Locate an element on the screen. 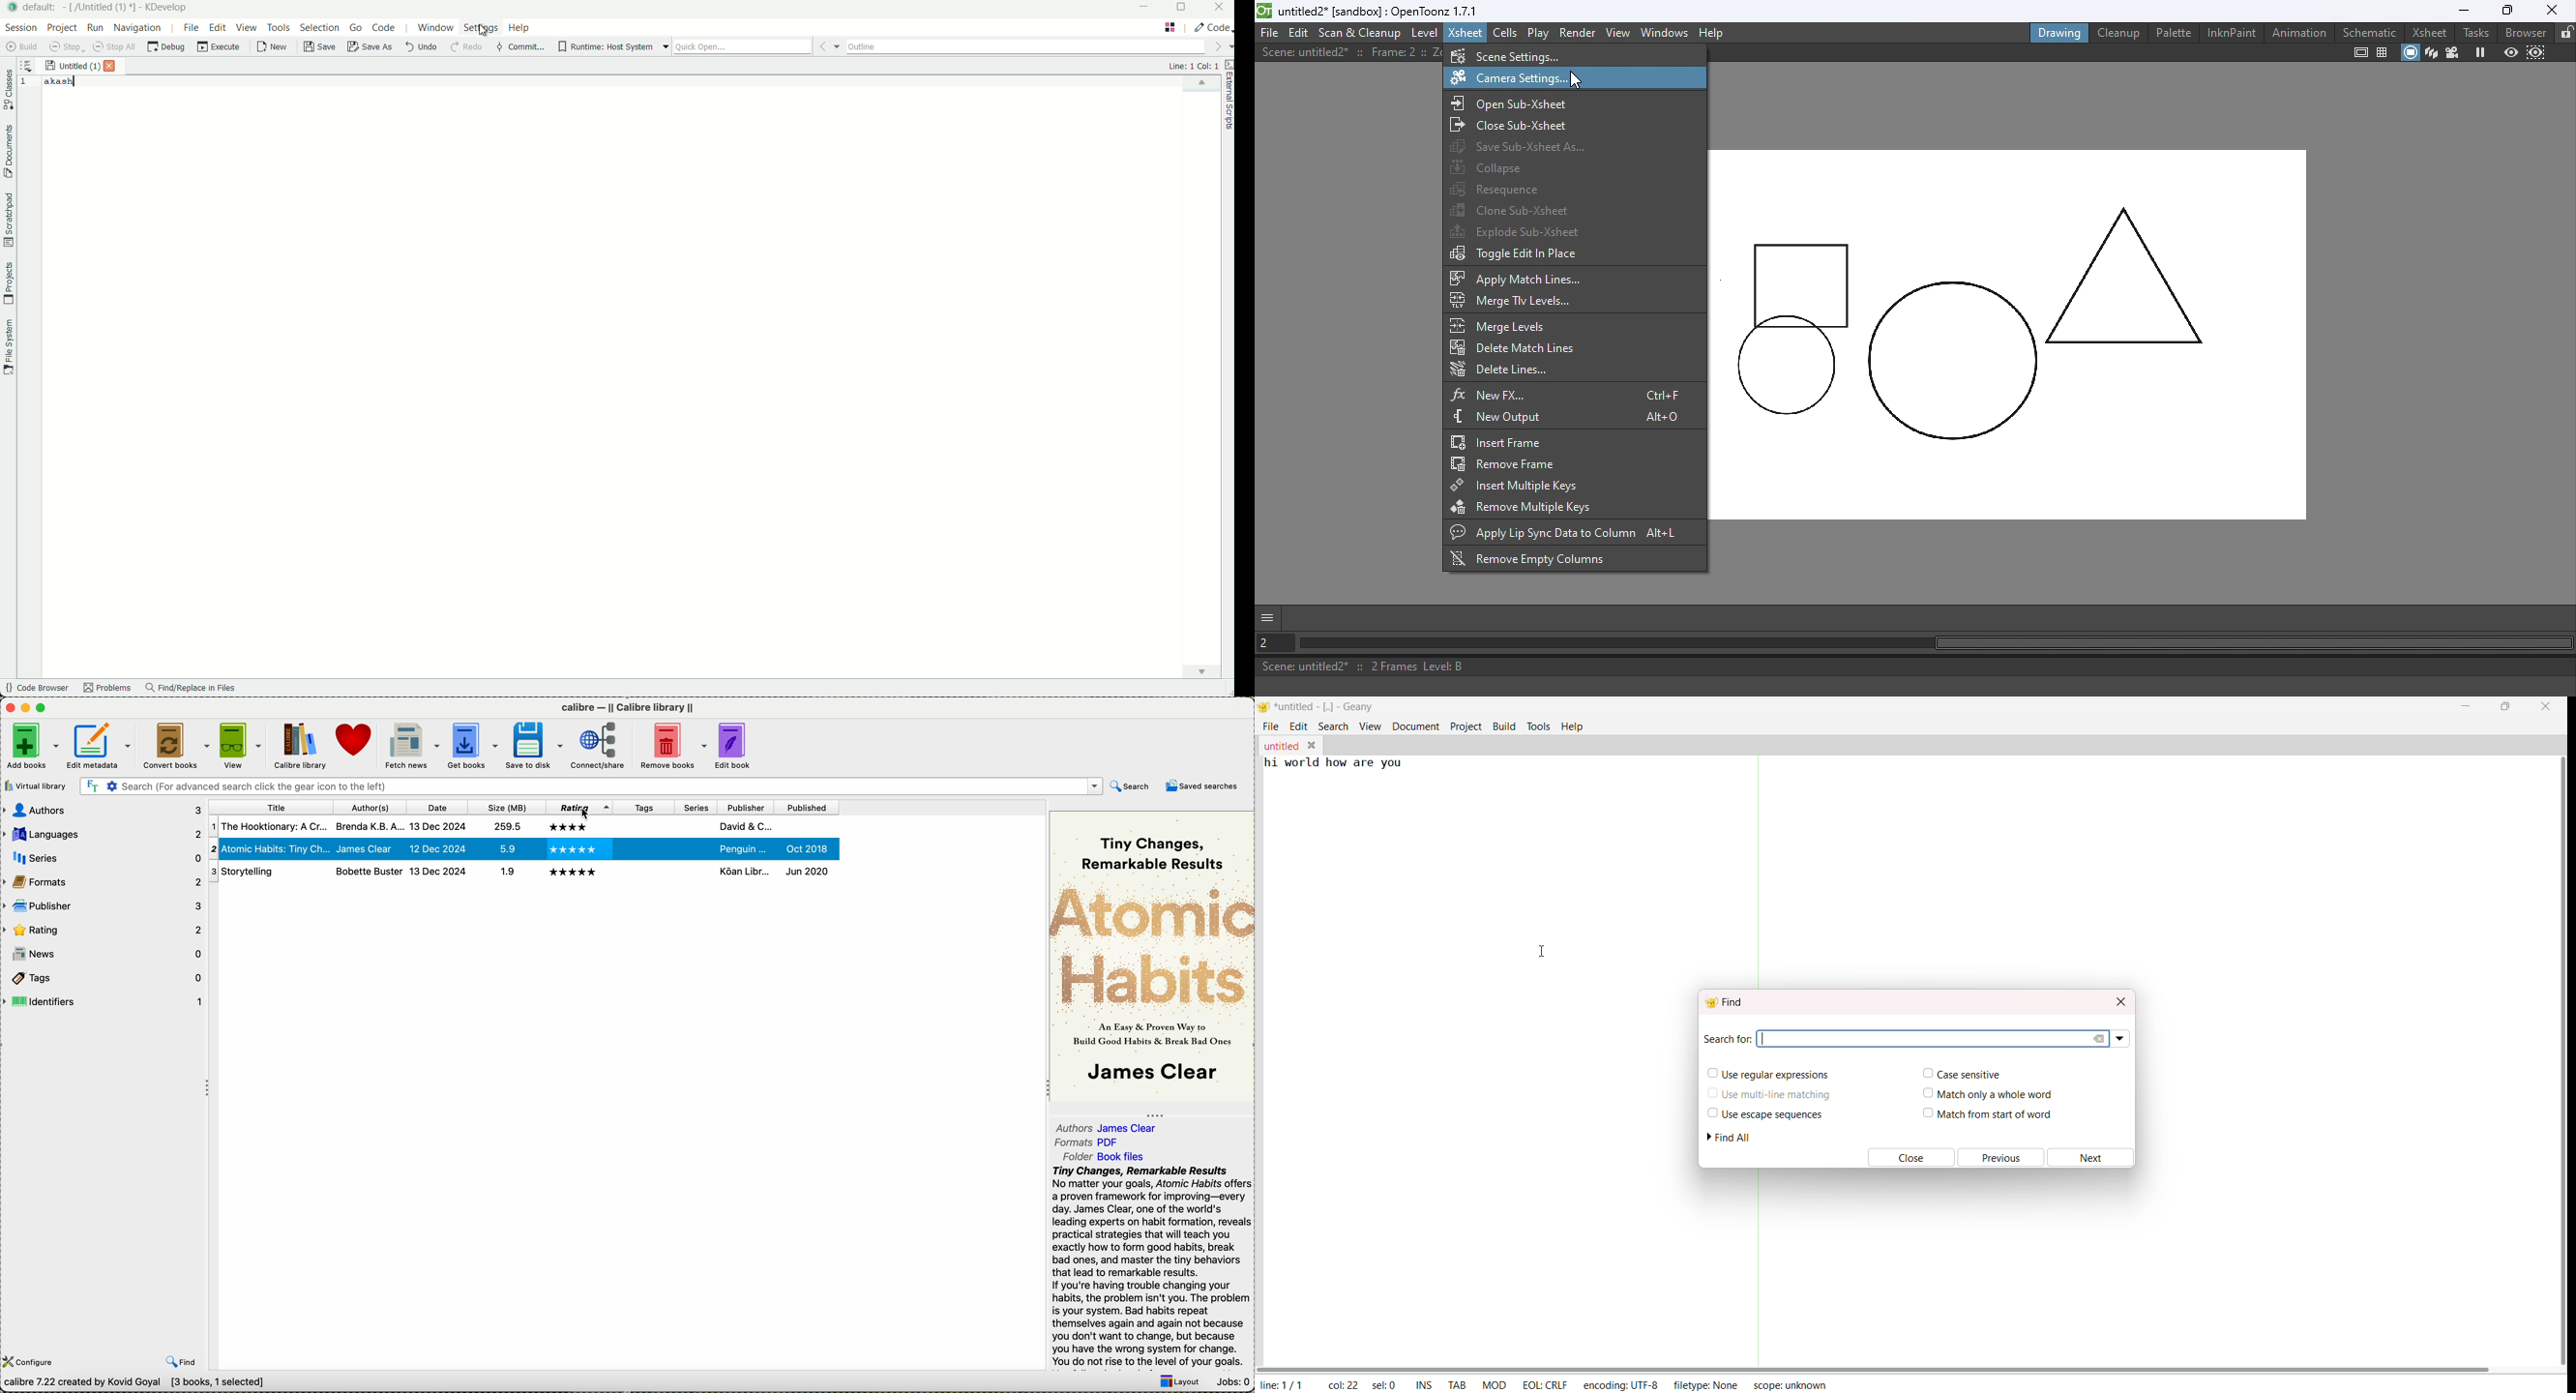 The image size is (2576, 1400). series is located at coordinates (698, 807).